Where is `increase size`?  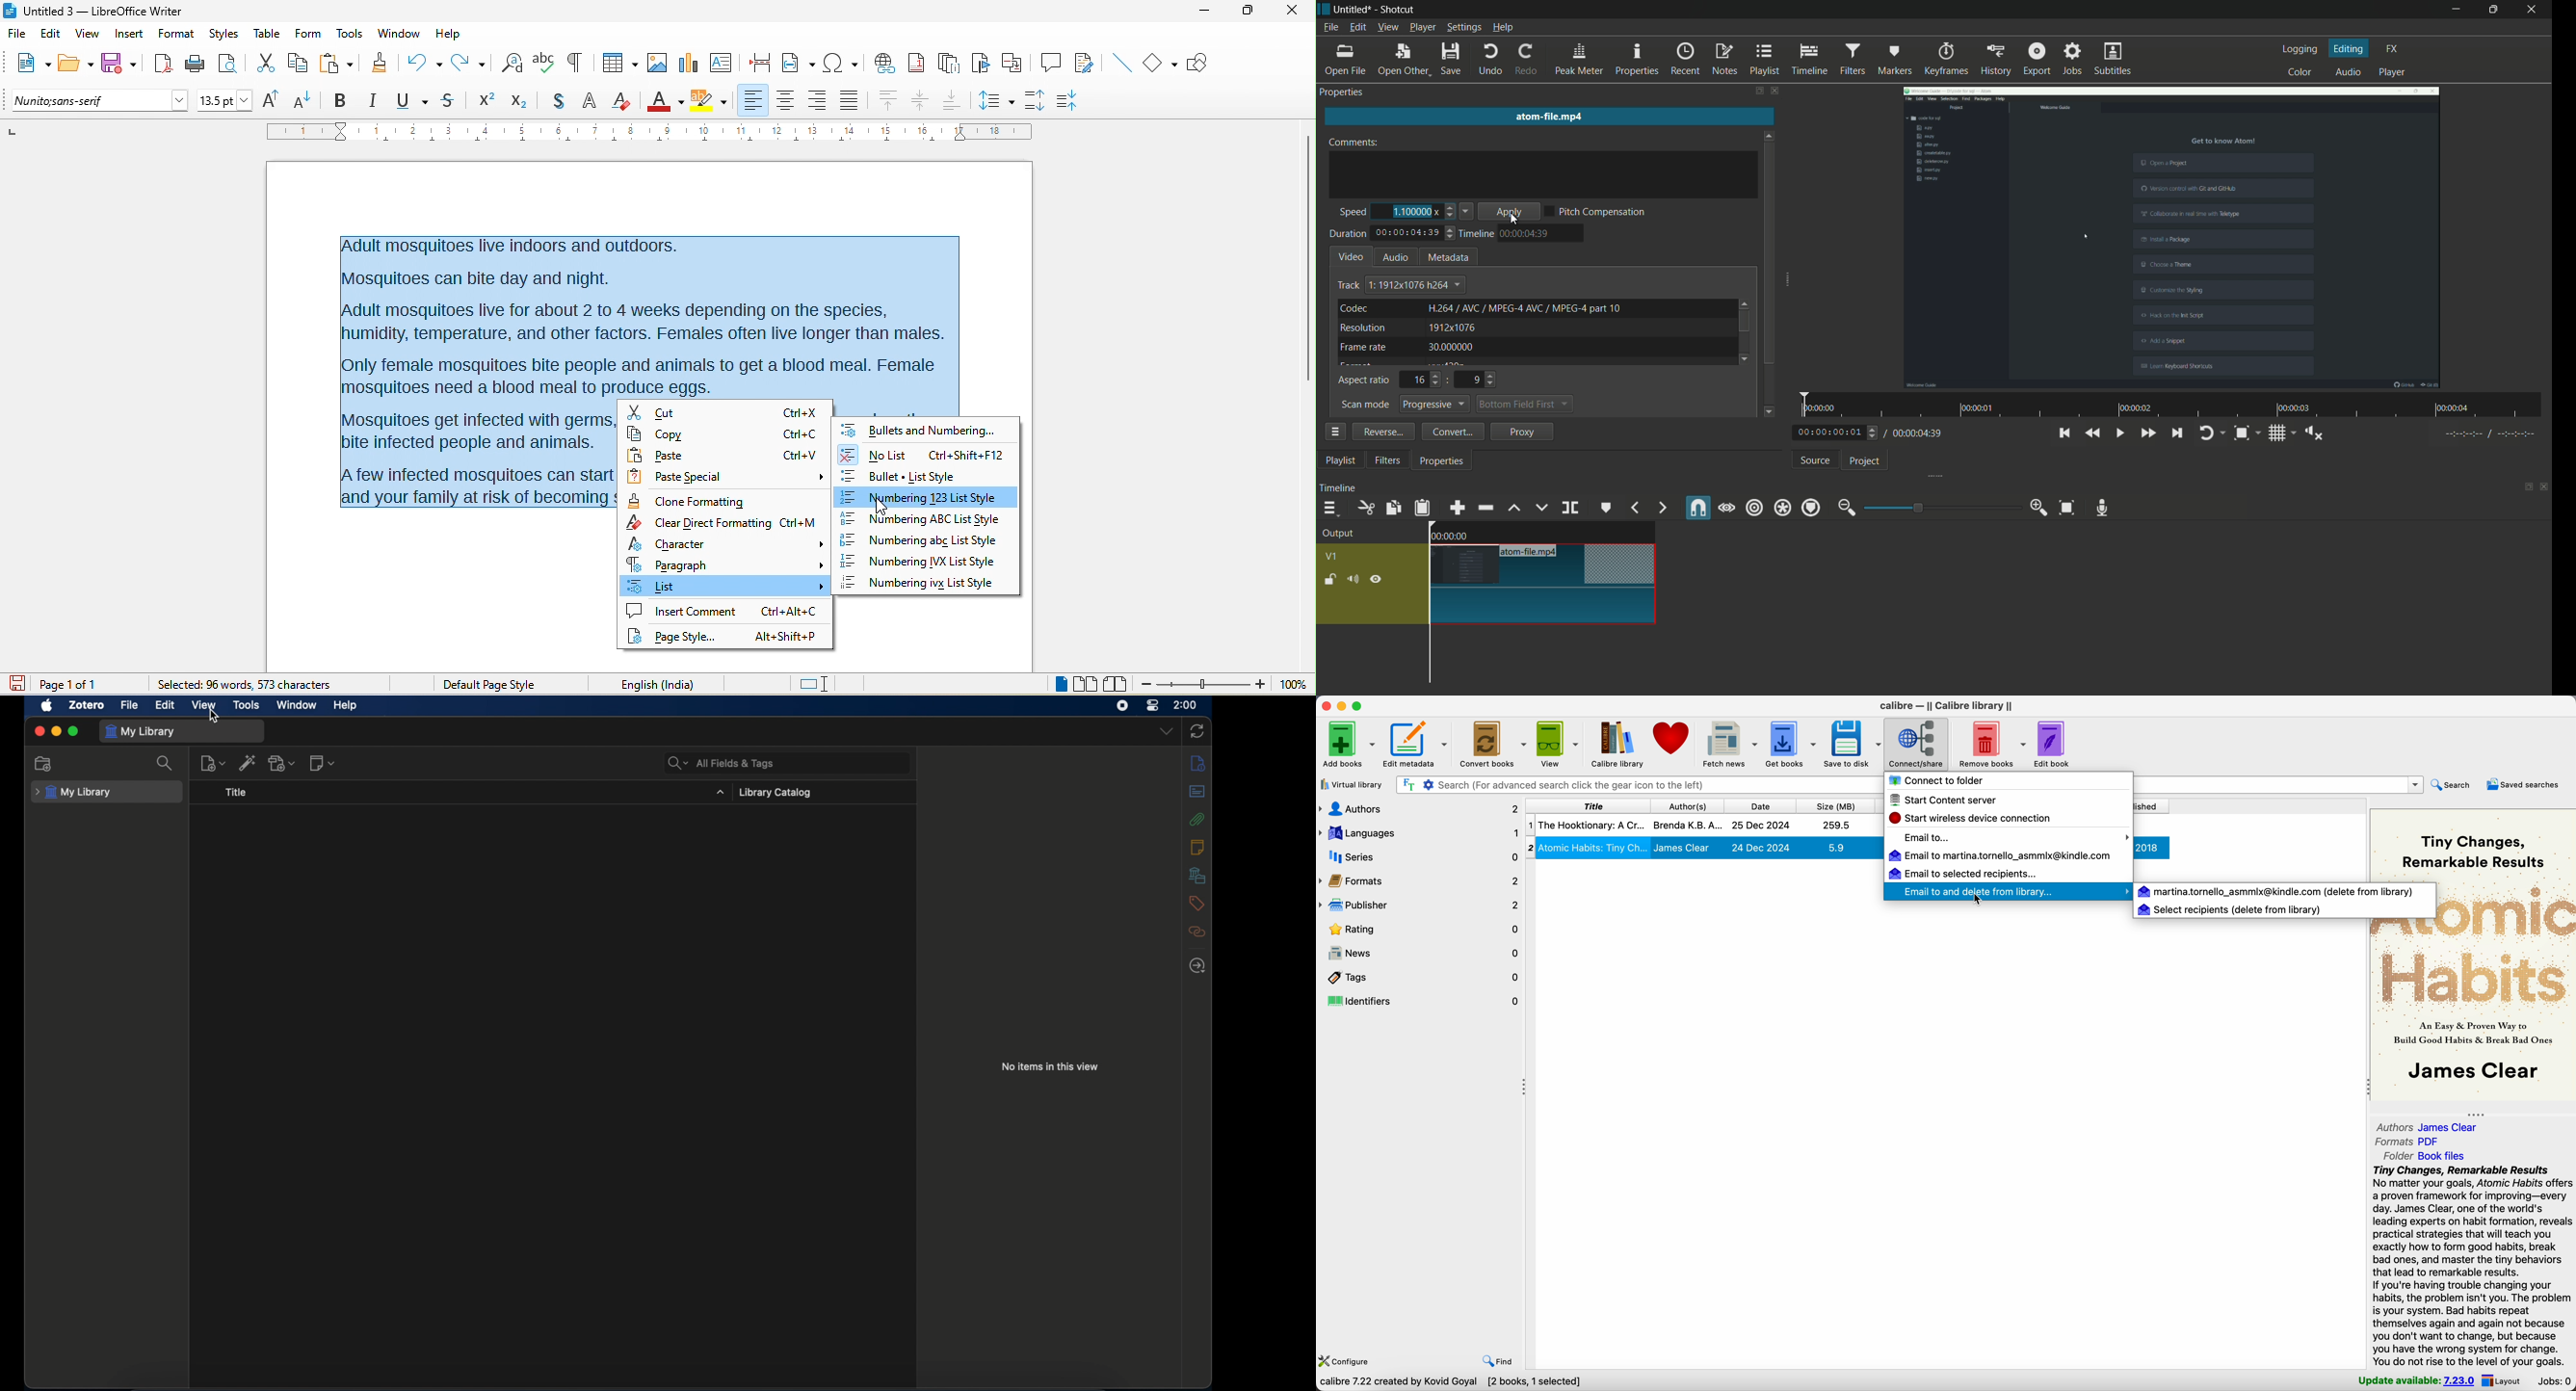 increase size is located at coordinates (275, 100).